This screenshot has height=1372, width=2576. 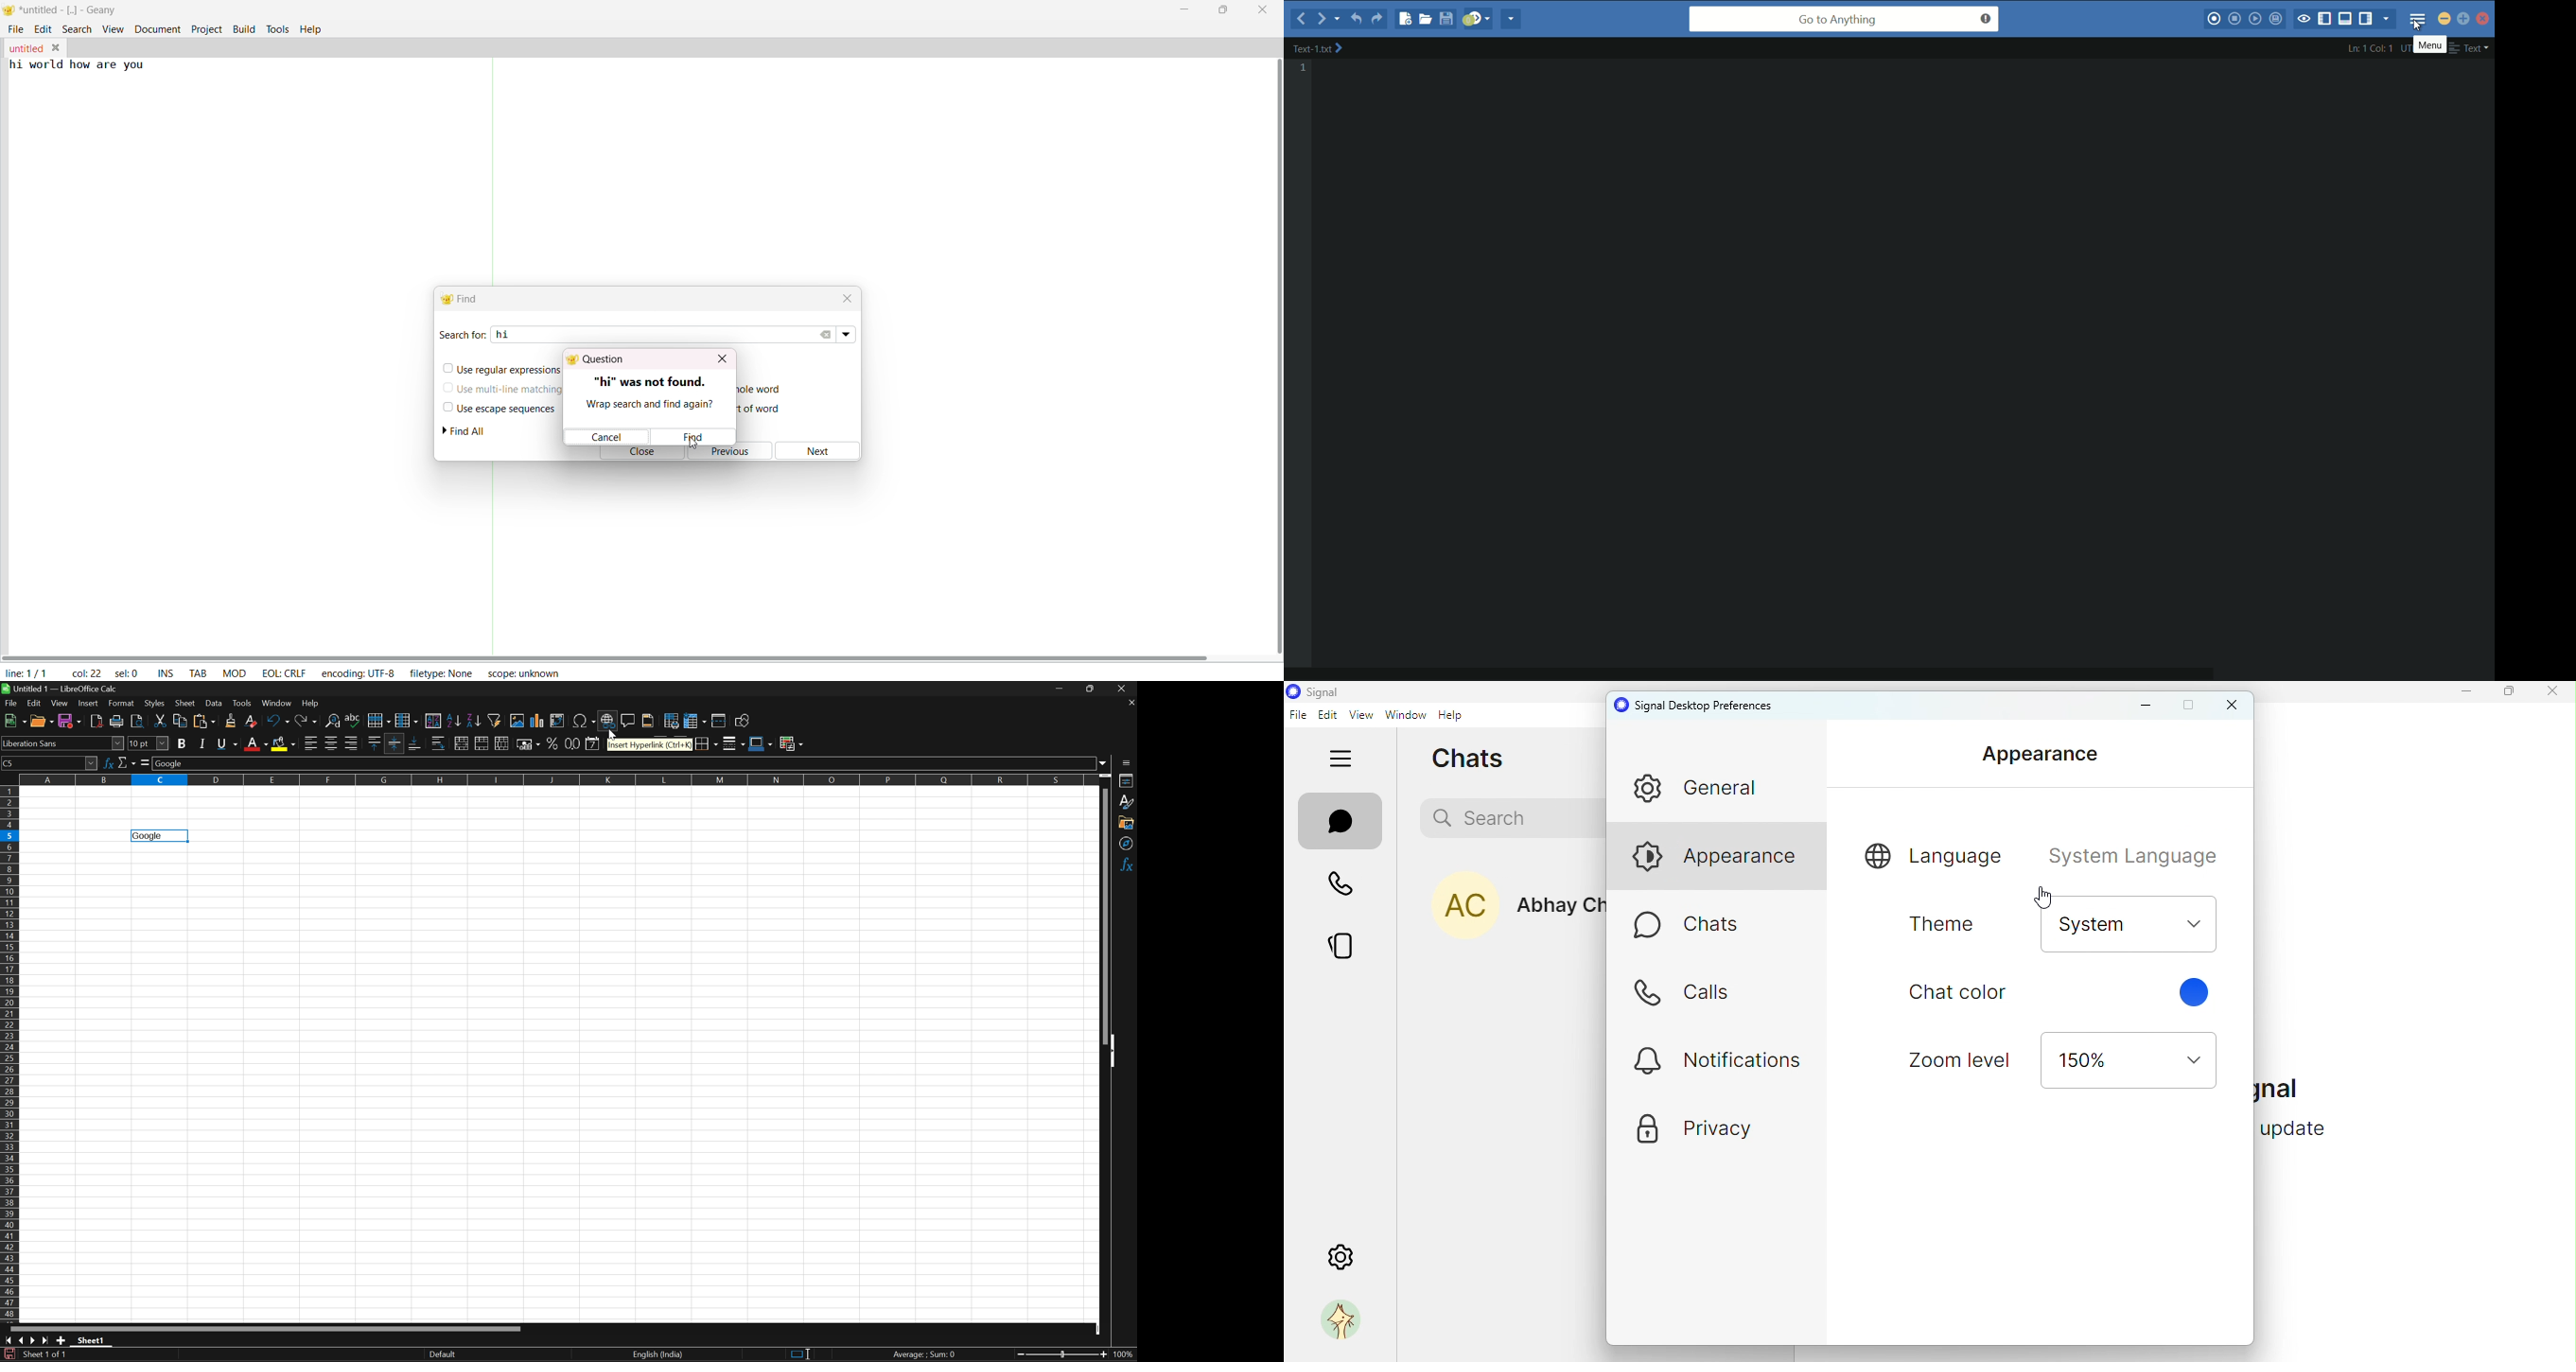 What do you see at coordinates (502, 744) in the screenshot?
I see `Unmerge cells` at bounding box center [502, 744].